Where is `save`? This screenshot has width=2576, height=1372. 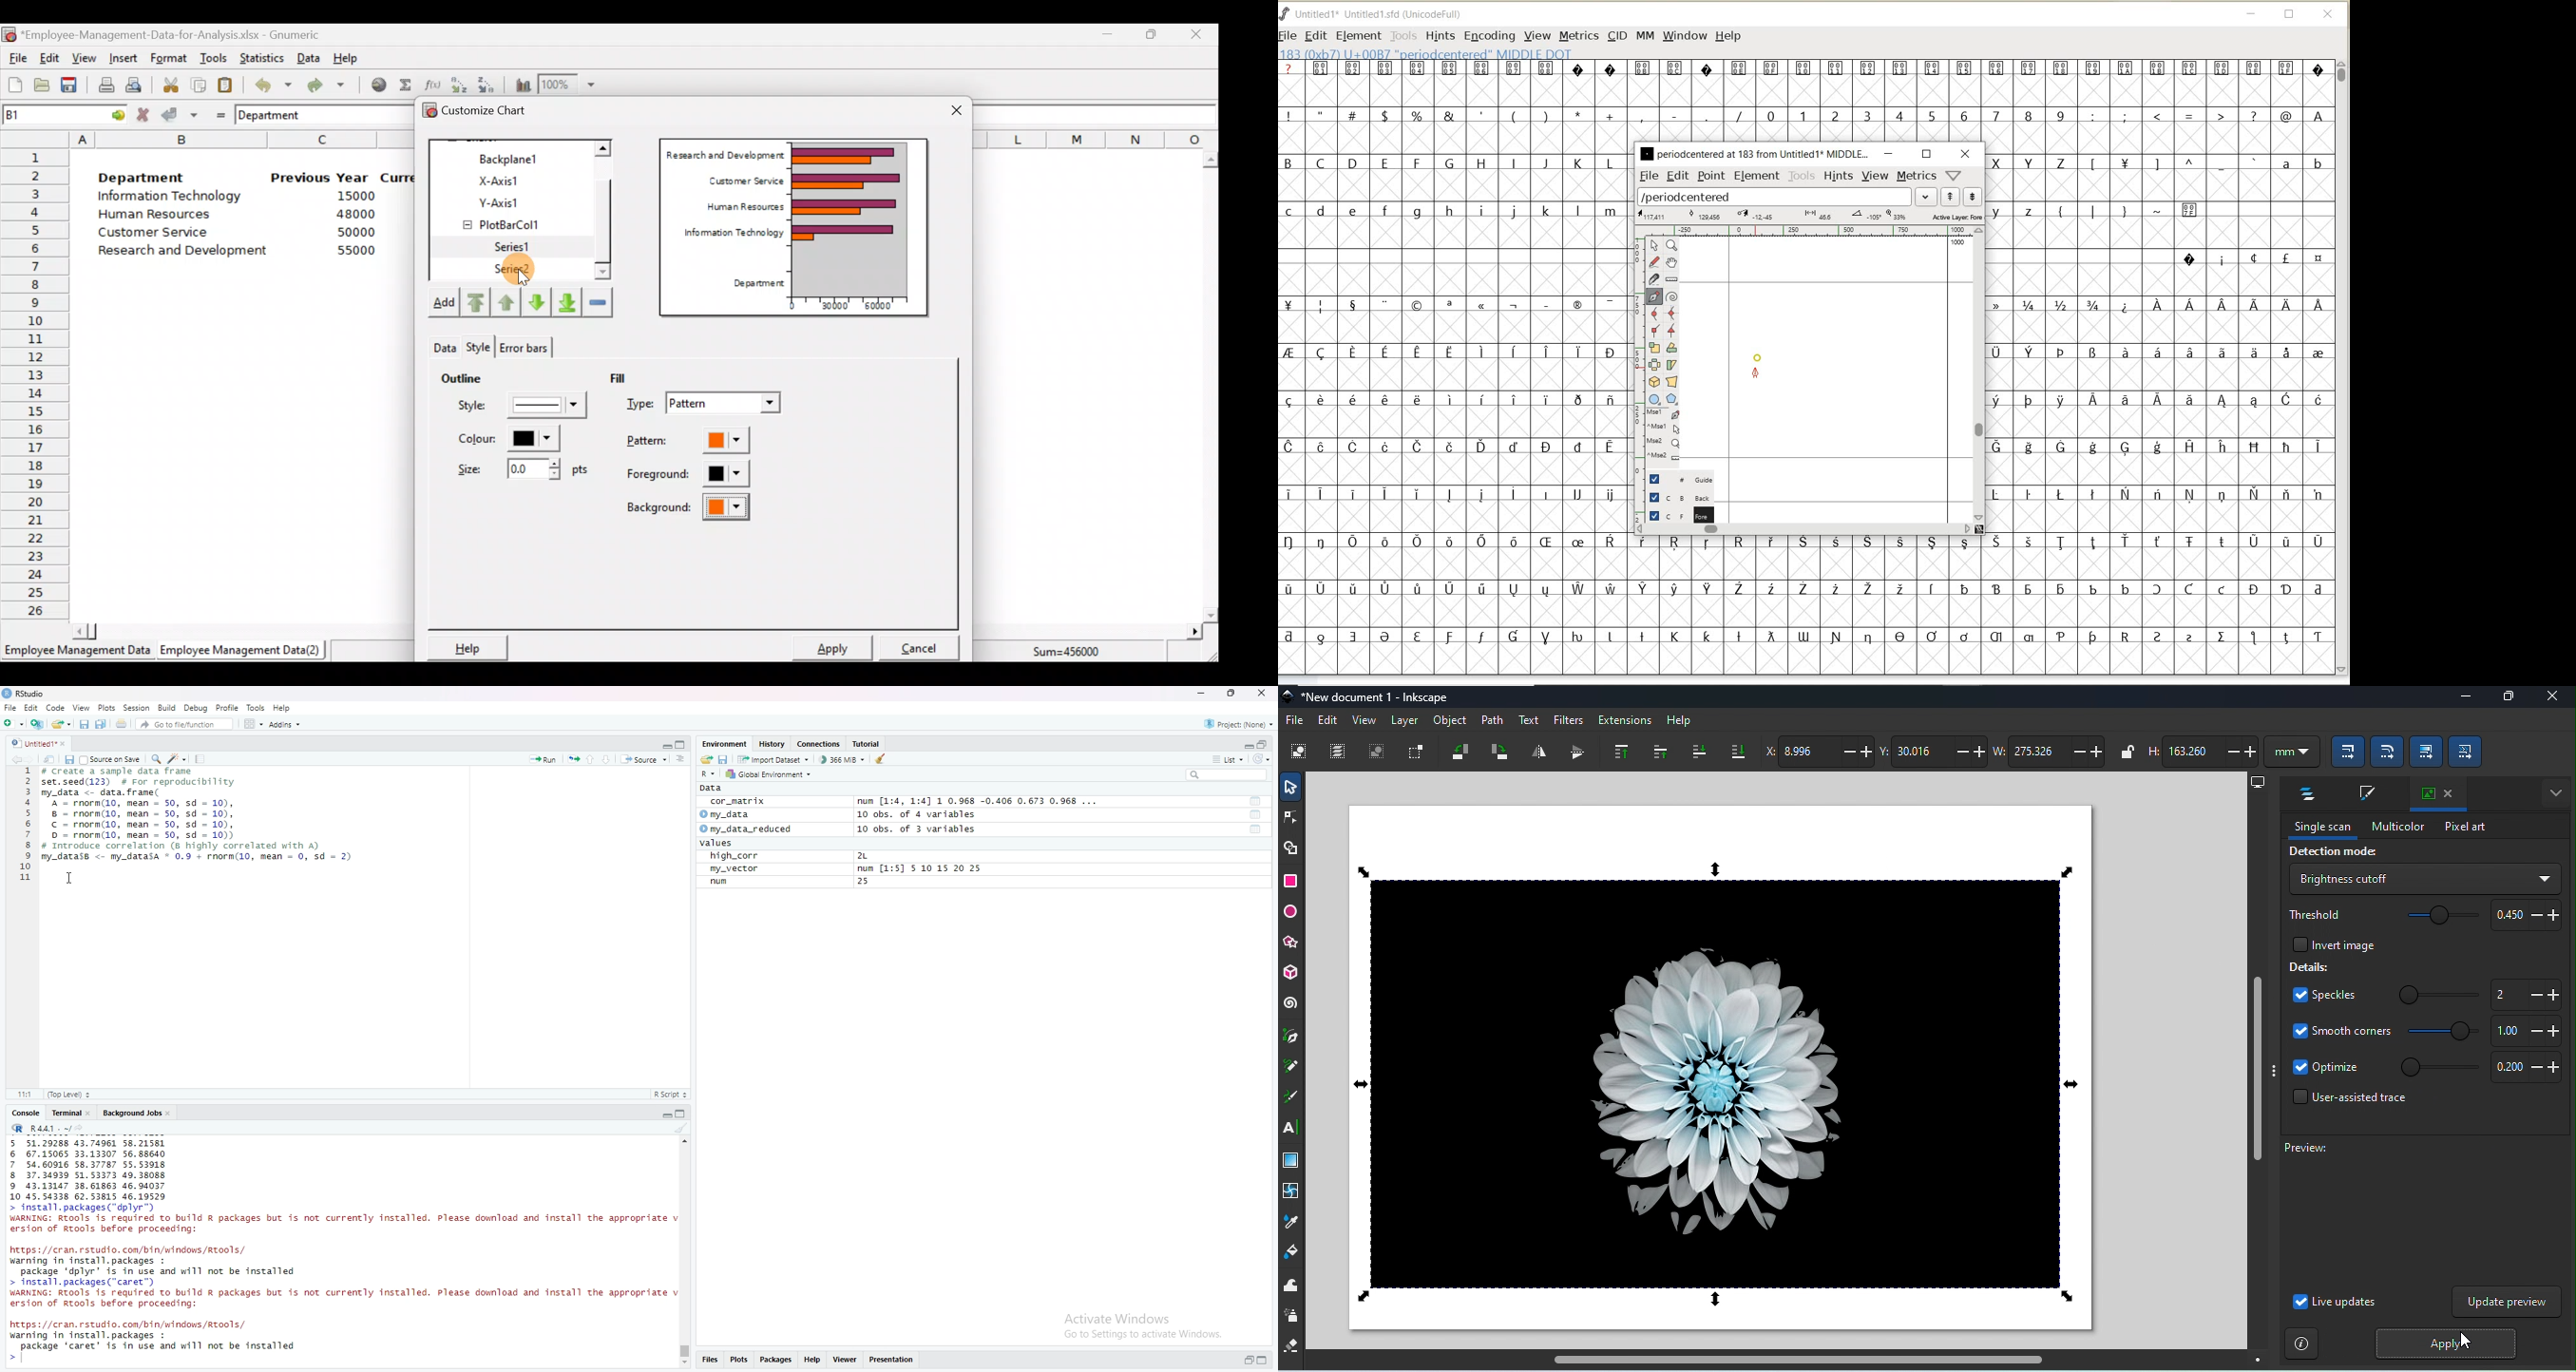
save is located at coordinates (725, 759).